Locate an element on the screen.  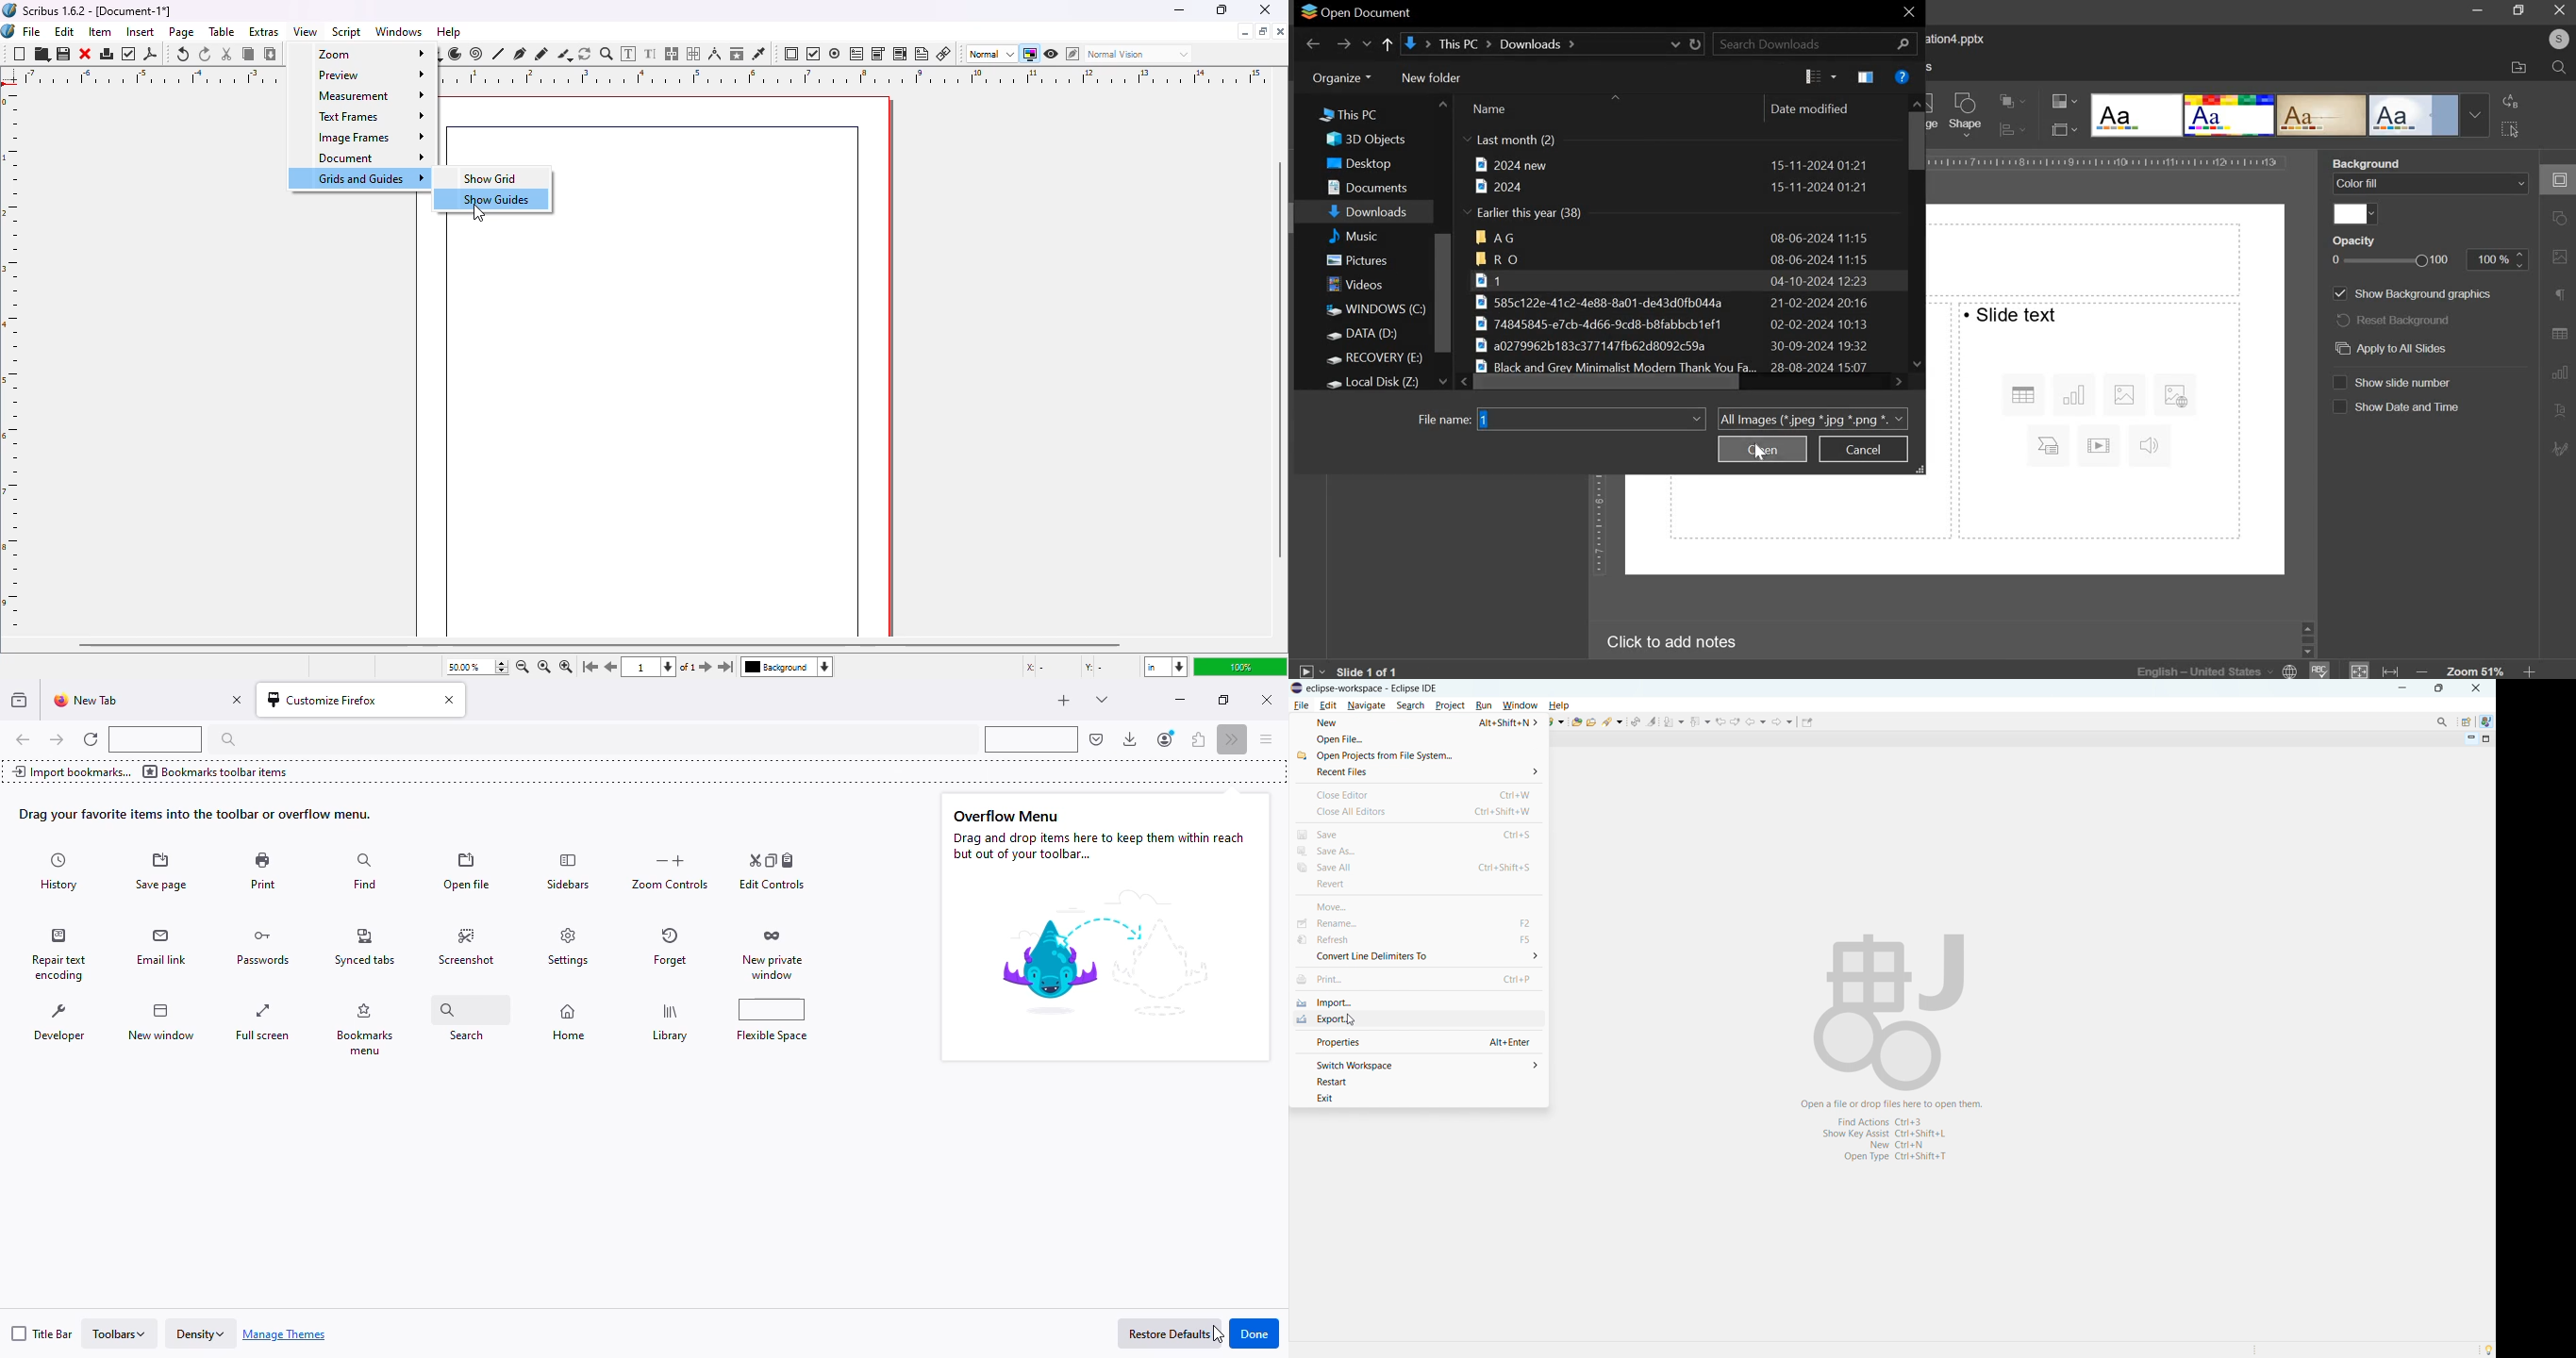
apply to all slides is located at coordinates (2389, 350).